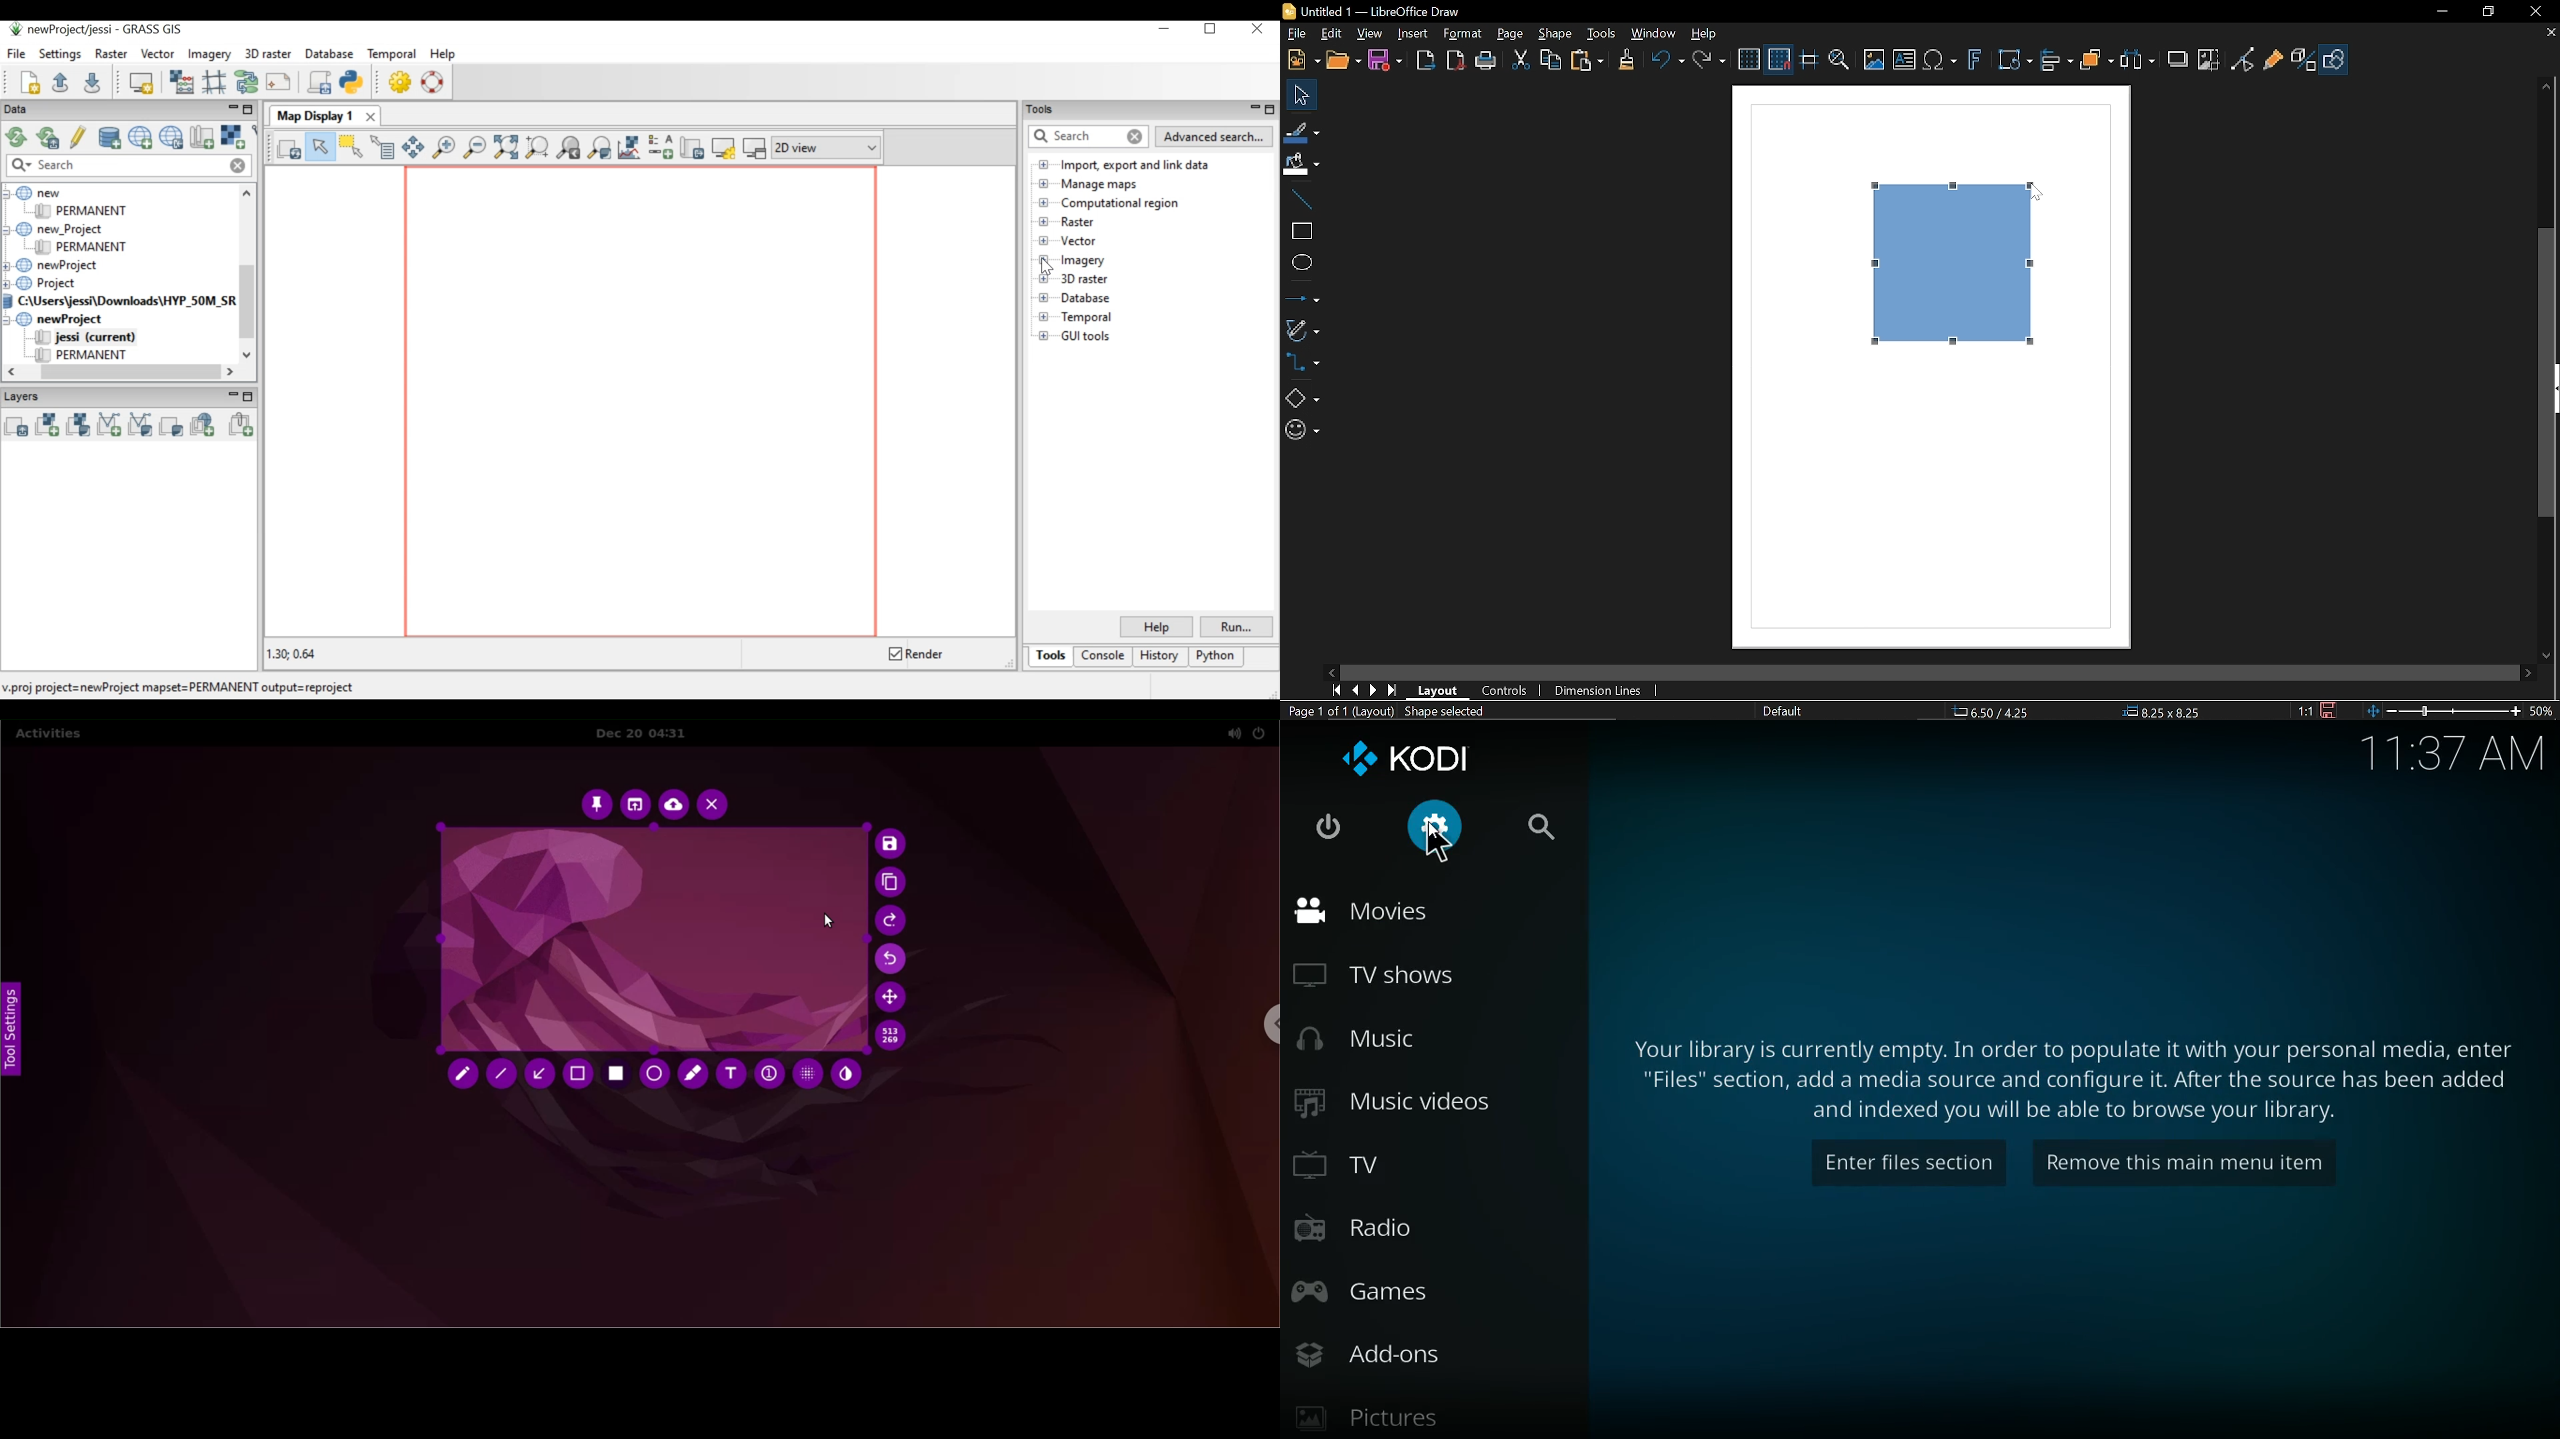  I want to click on Glue, so click(2274, 62).